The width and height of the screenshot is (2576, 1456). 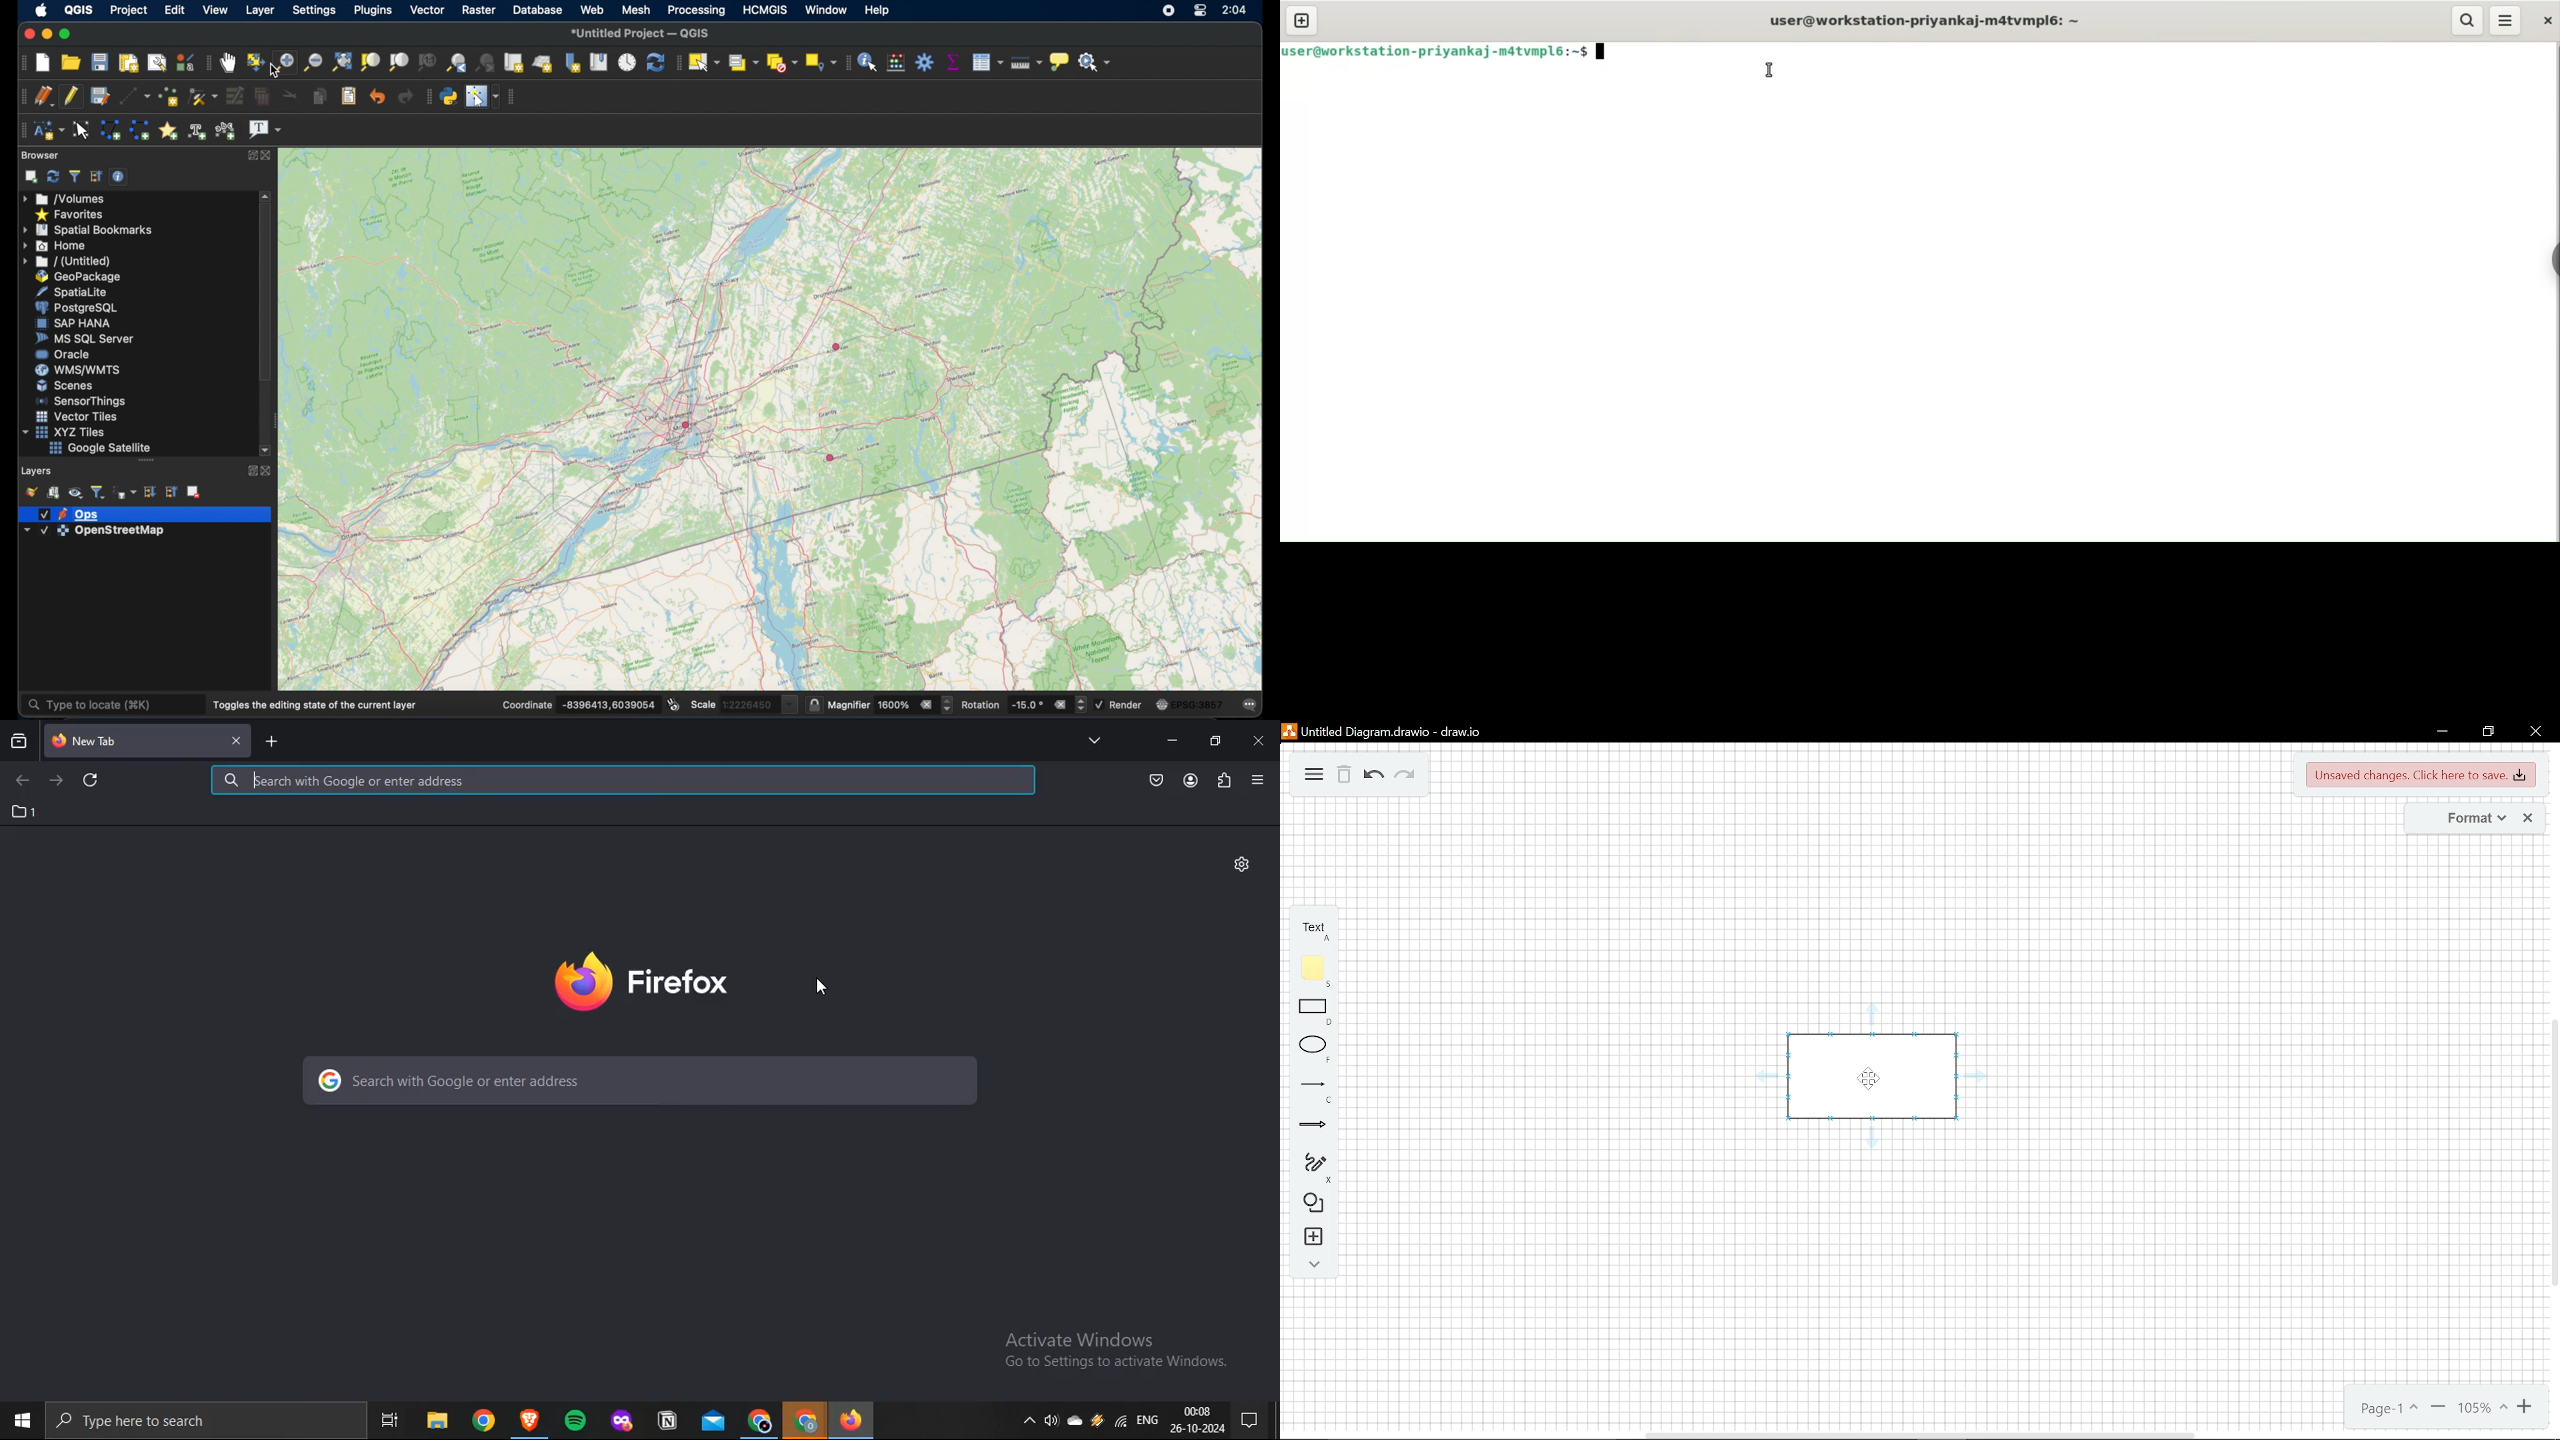 What do you see at coordinates (93, 704) in the screenshot?
I see `type to locate` at bounding box center [93, 704].